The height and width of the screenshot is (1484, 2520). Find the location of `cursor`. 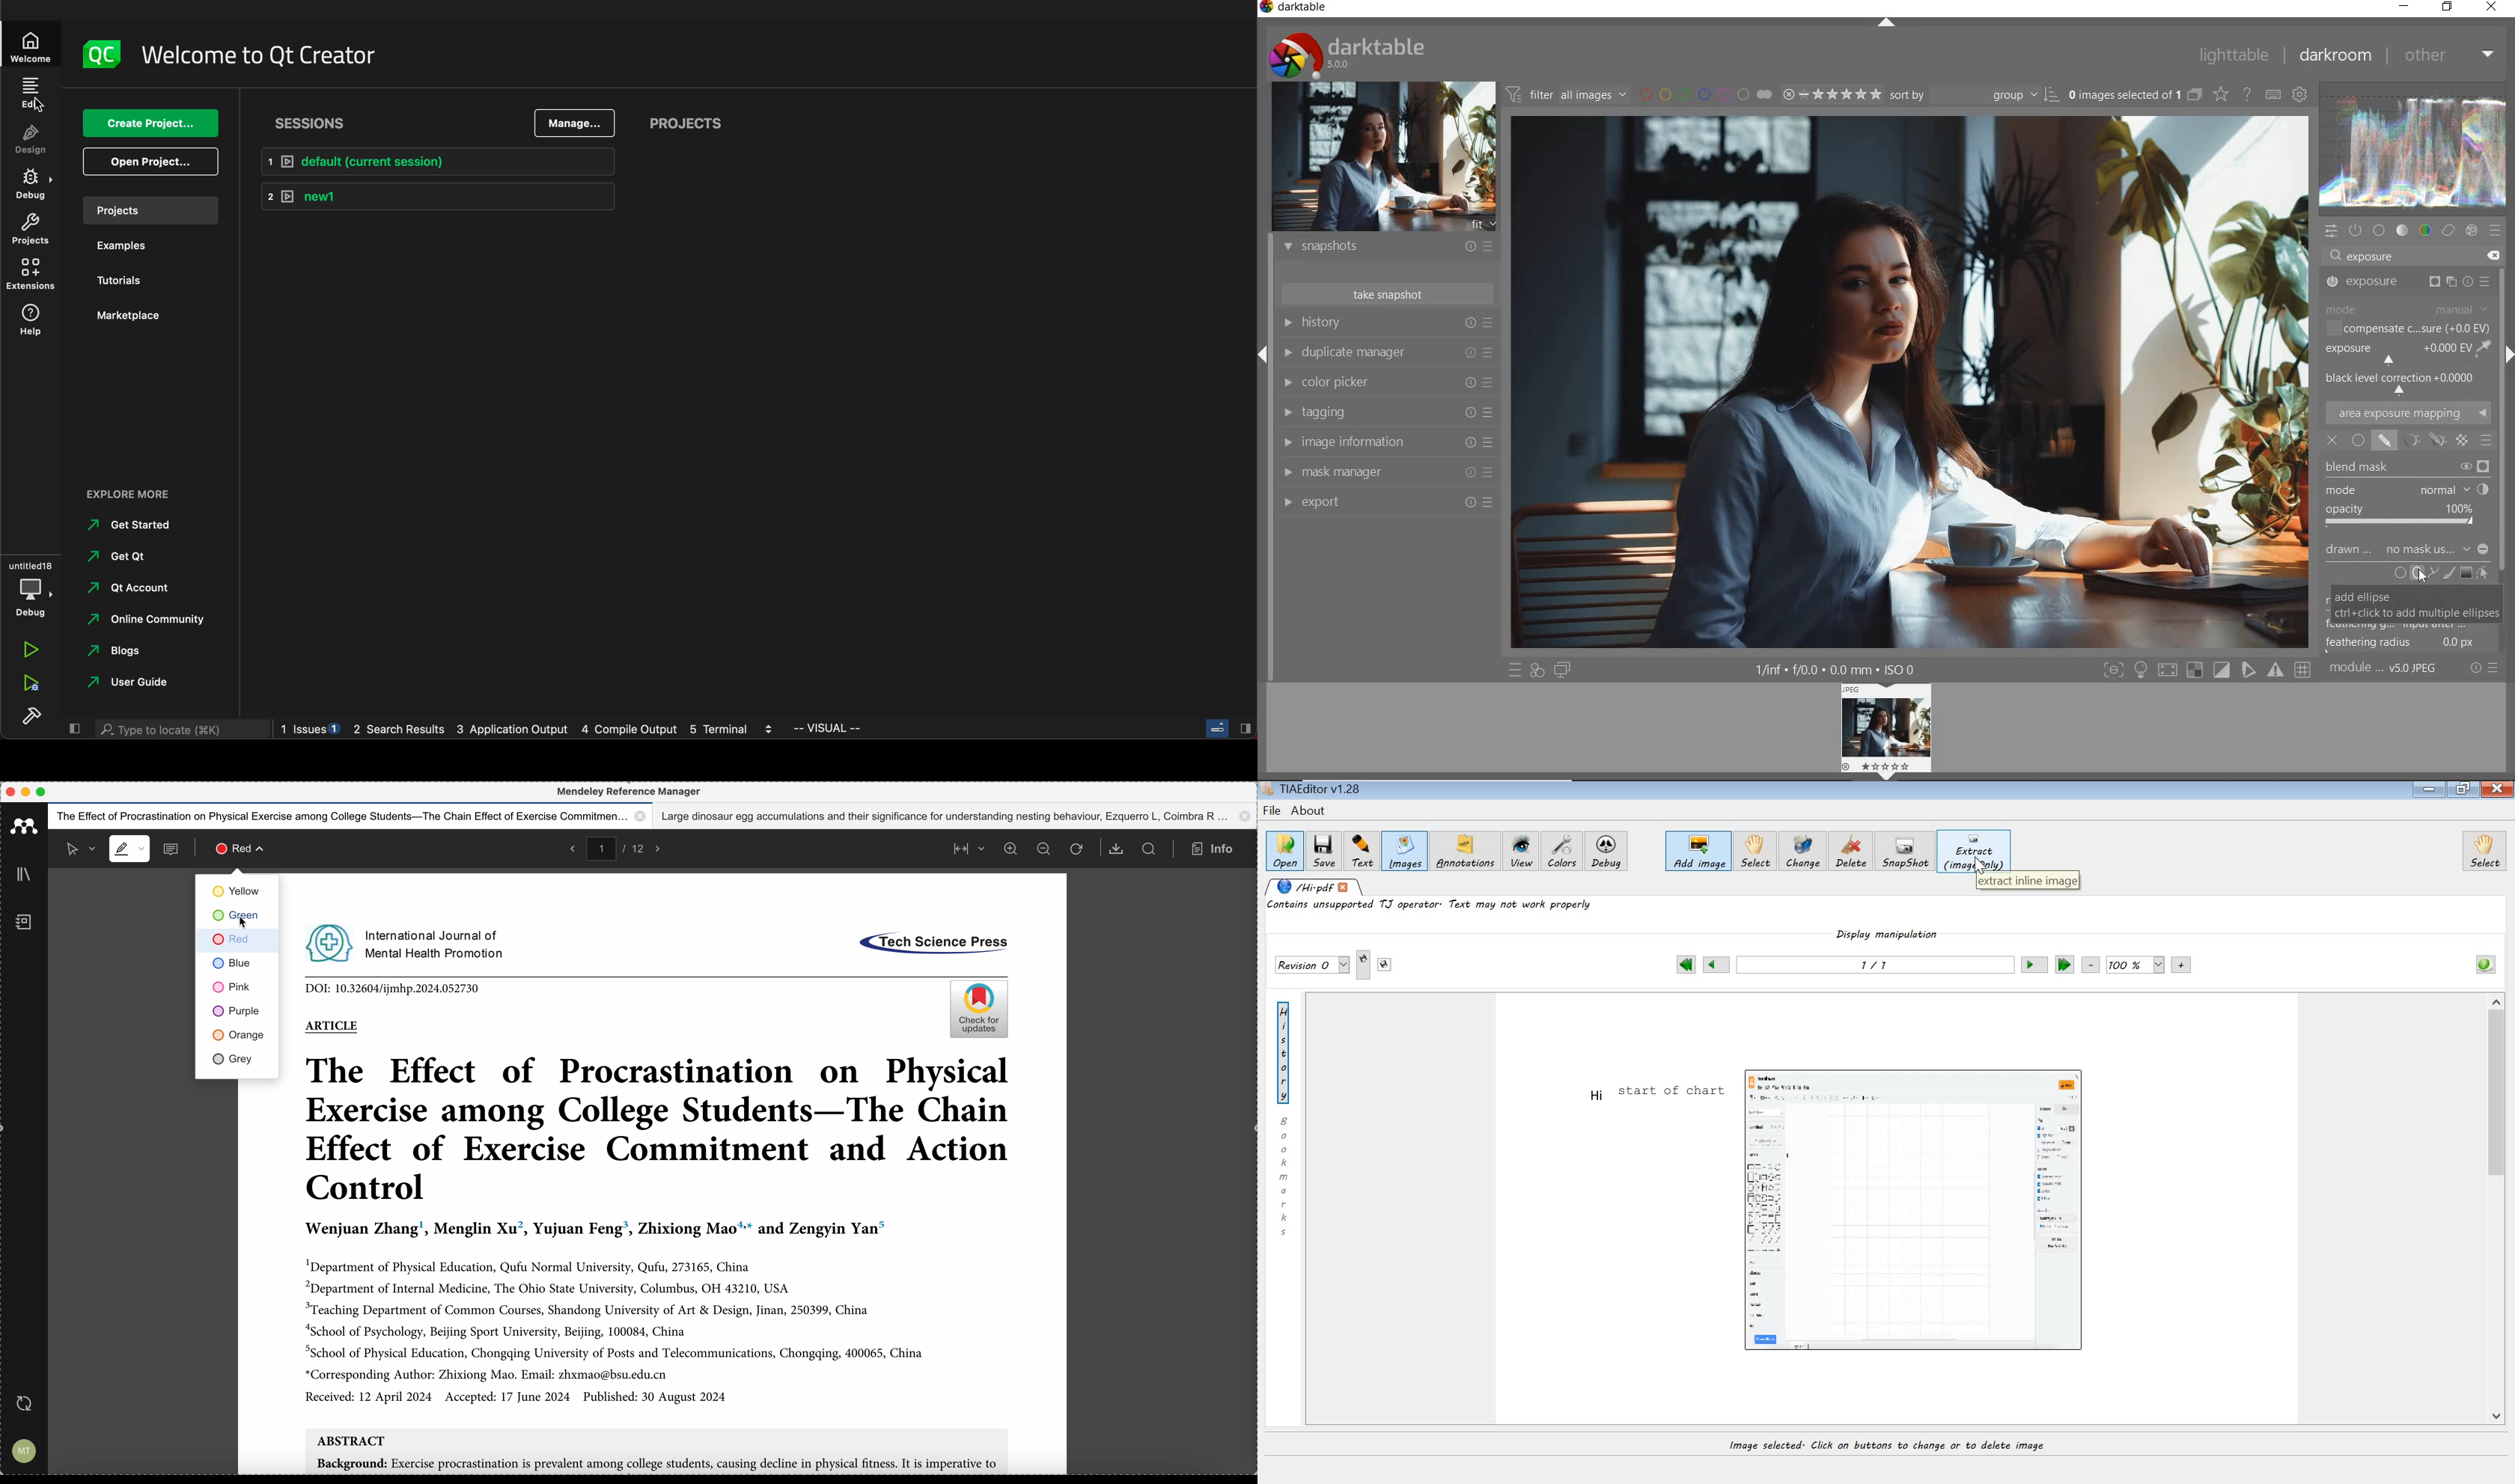

cursor is located at coordinates (2423, 578).